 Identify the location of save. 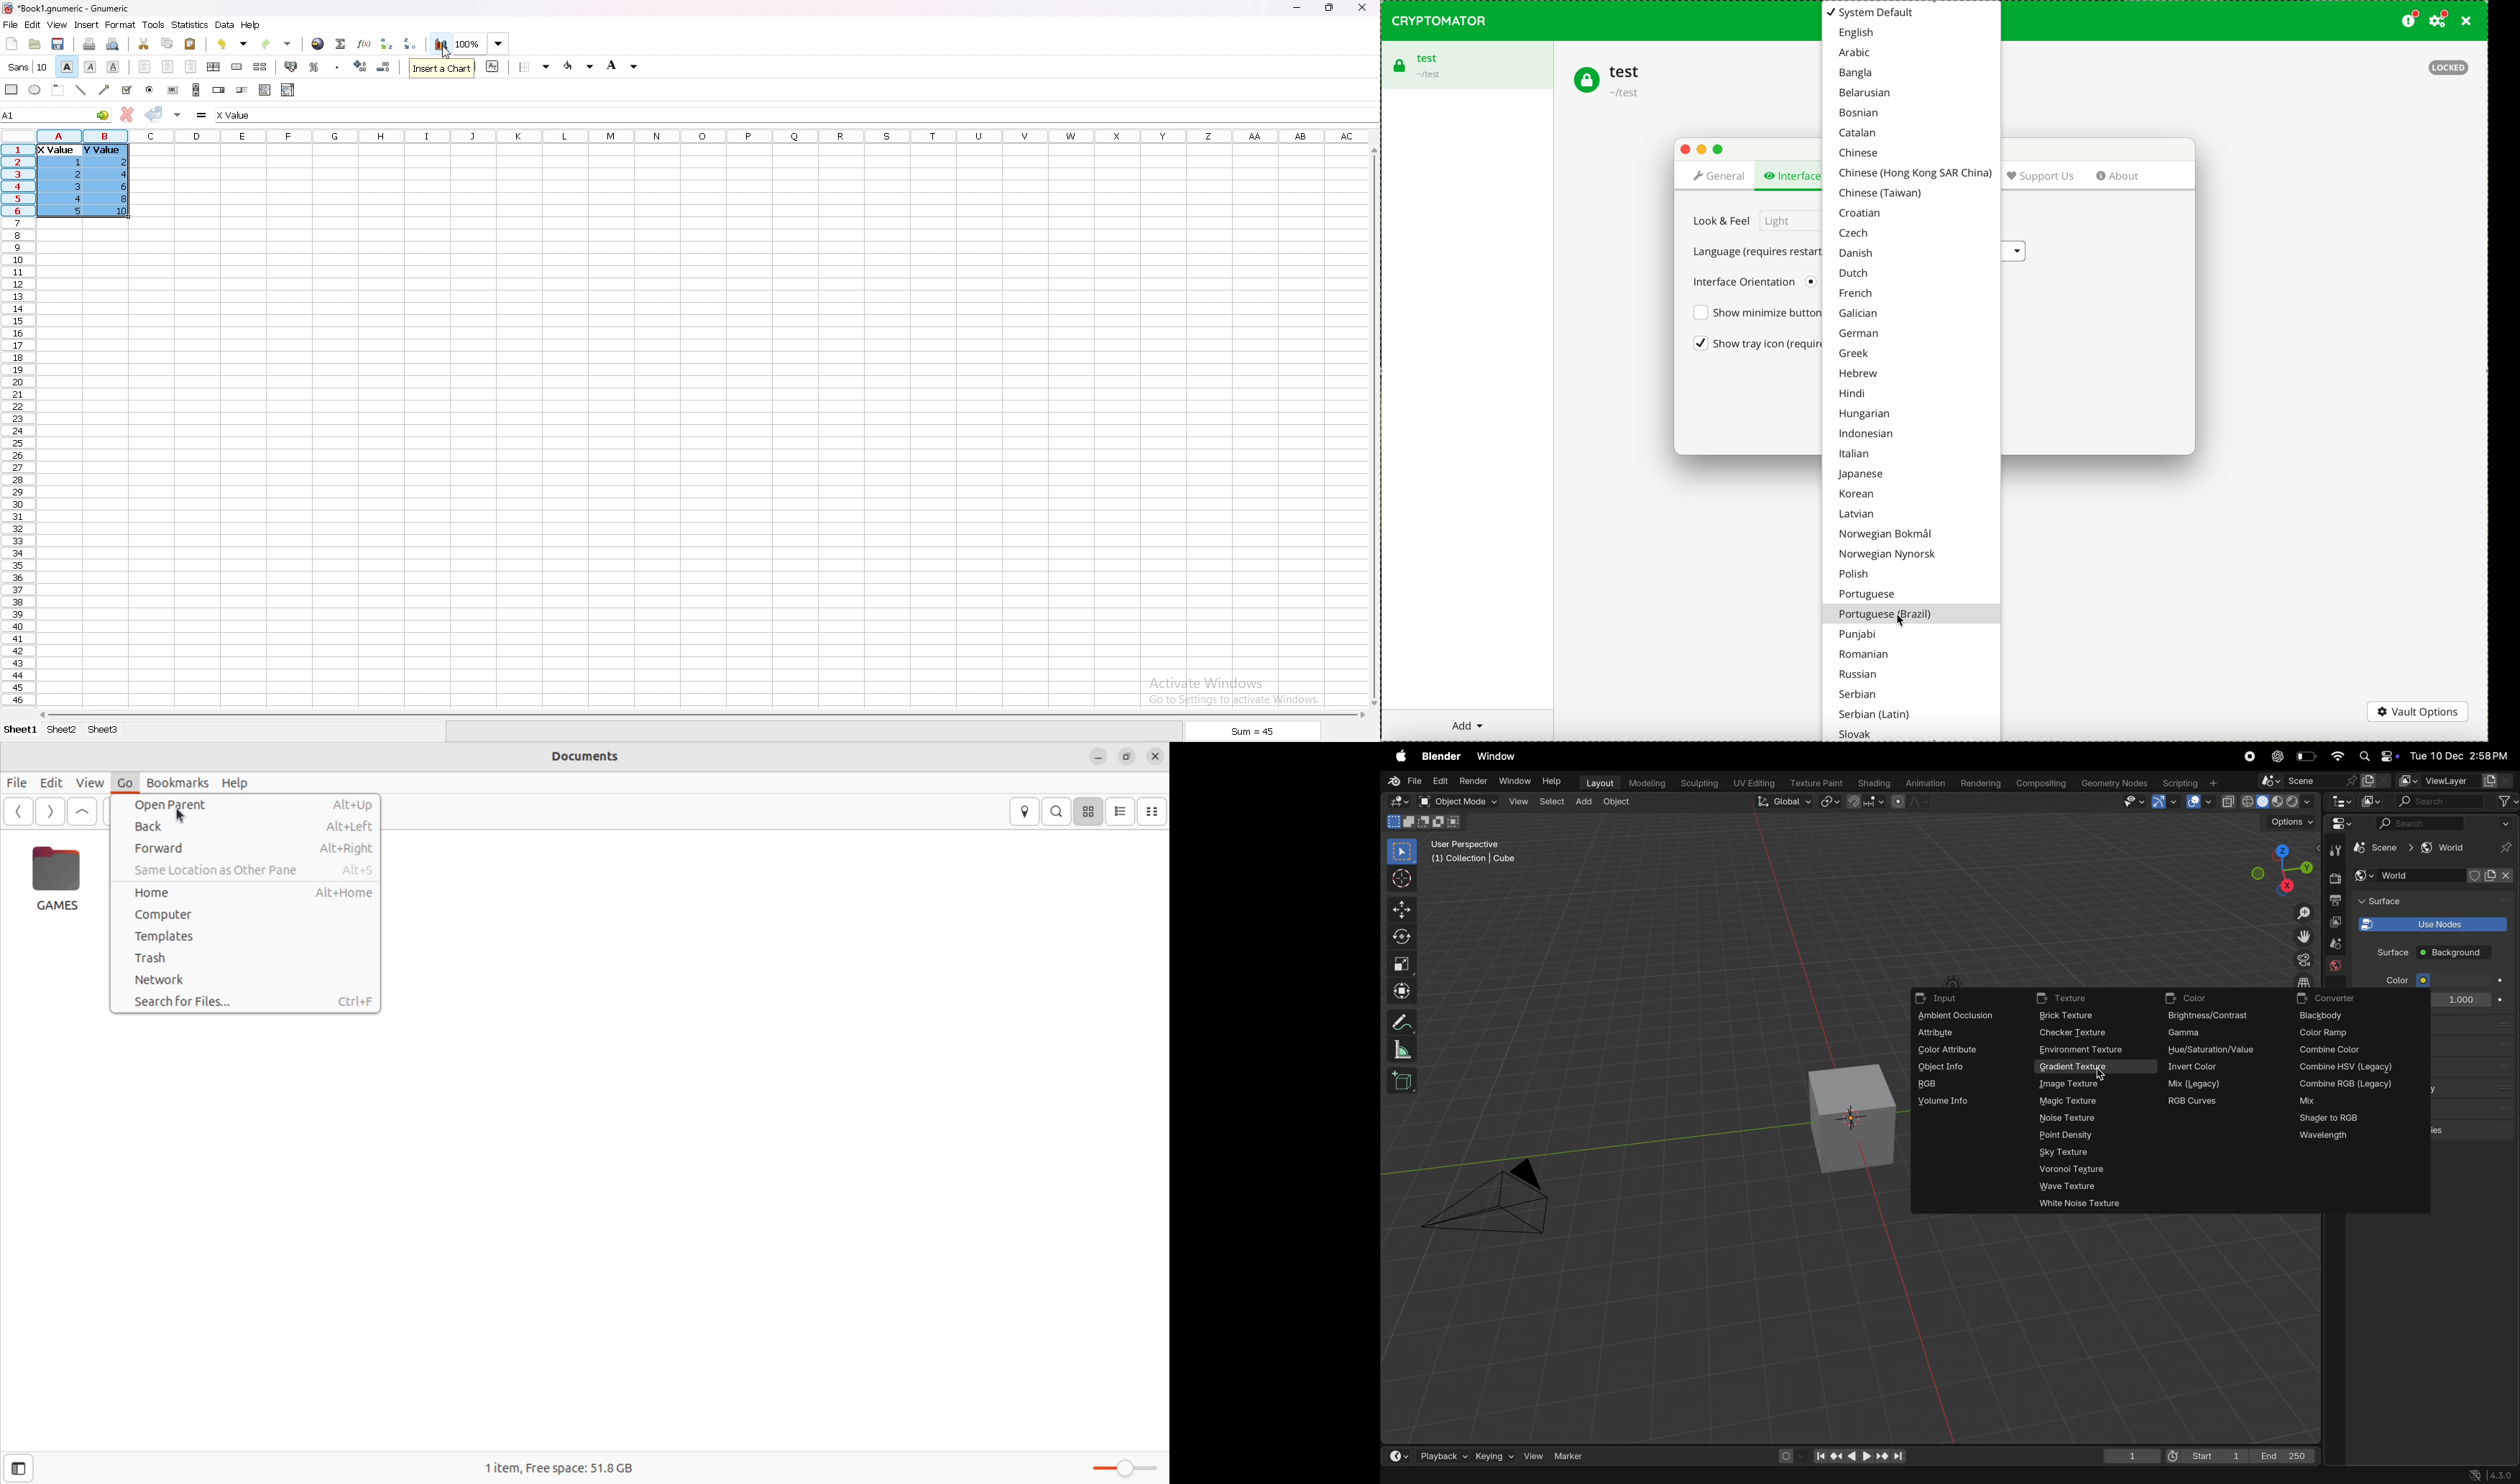
(58, 44).